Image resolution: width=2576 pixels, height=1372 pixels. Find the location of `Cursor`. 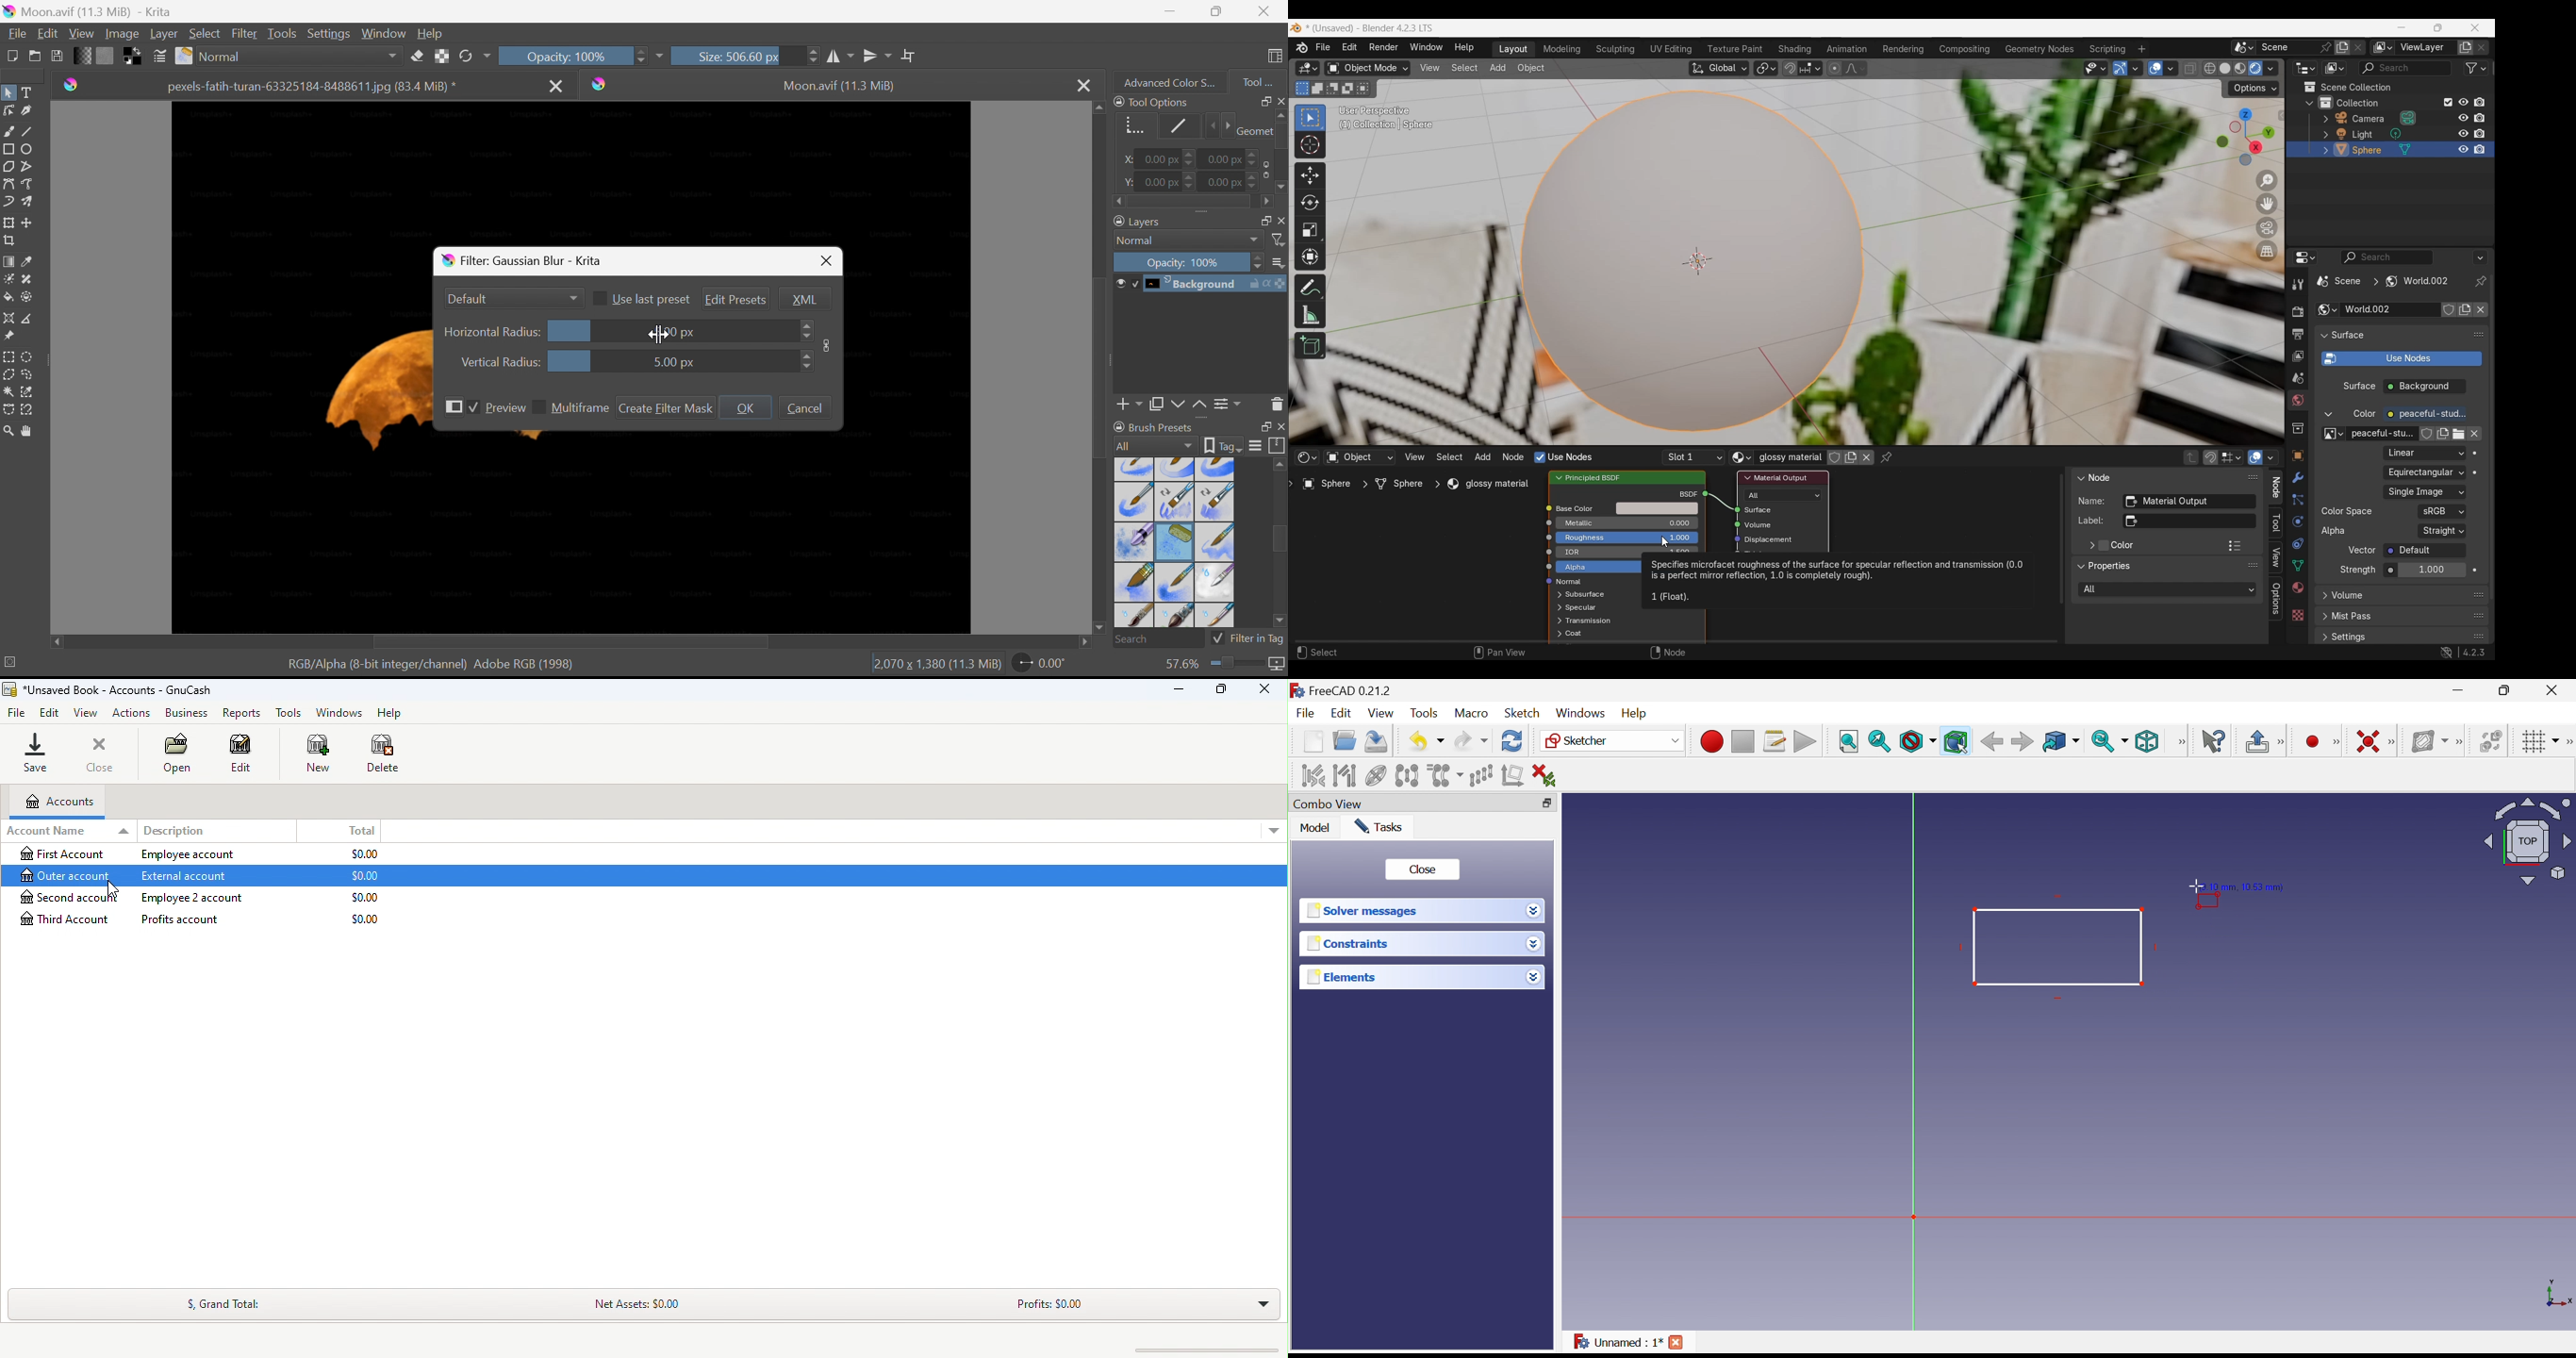

Cursor is located at coordinates (2196, 885).